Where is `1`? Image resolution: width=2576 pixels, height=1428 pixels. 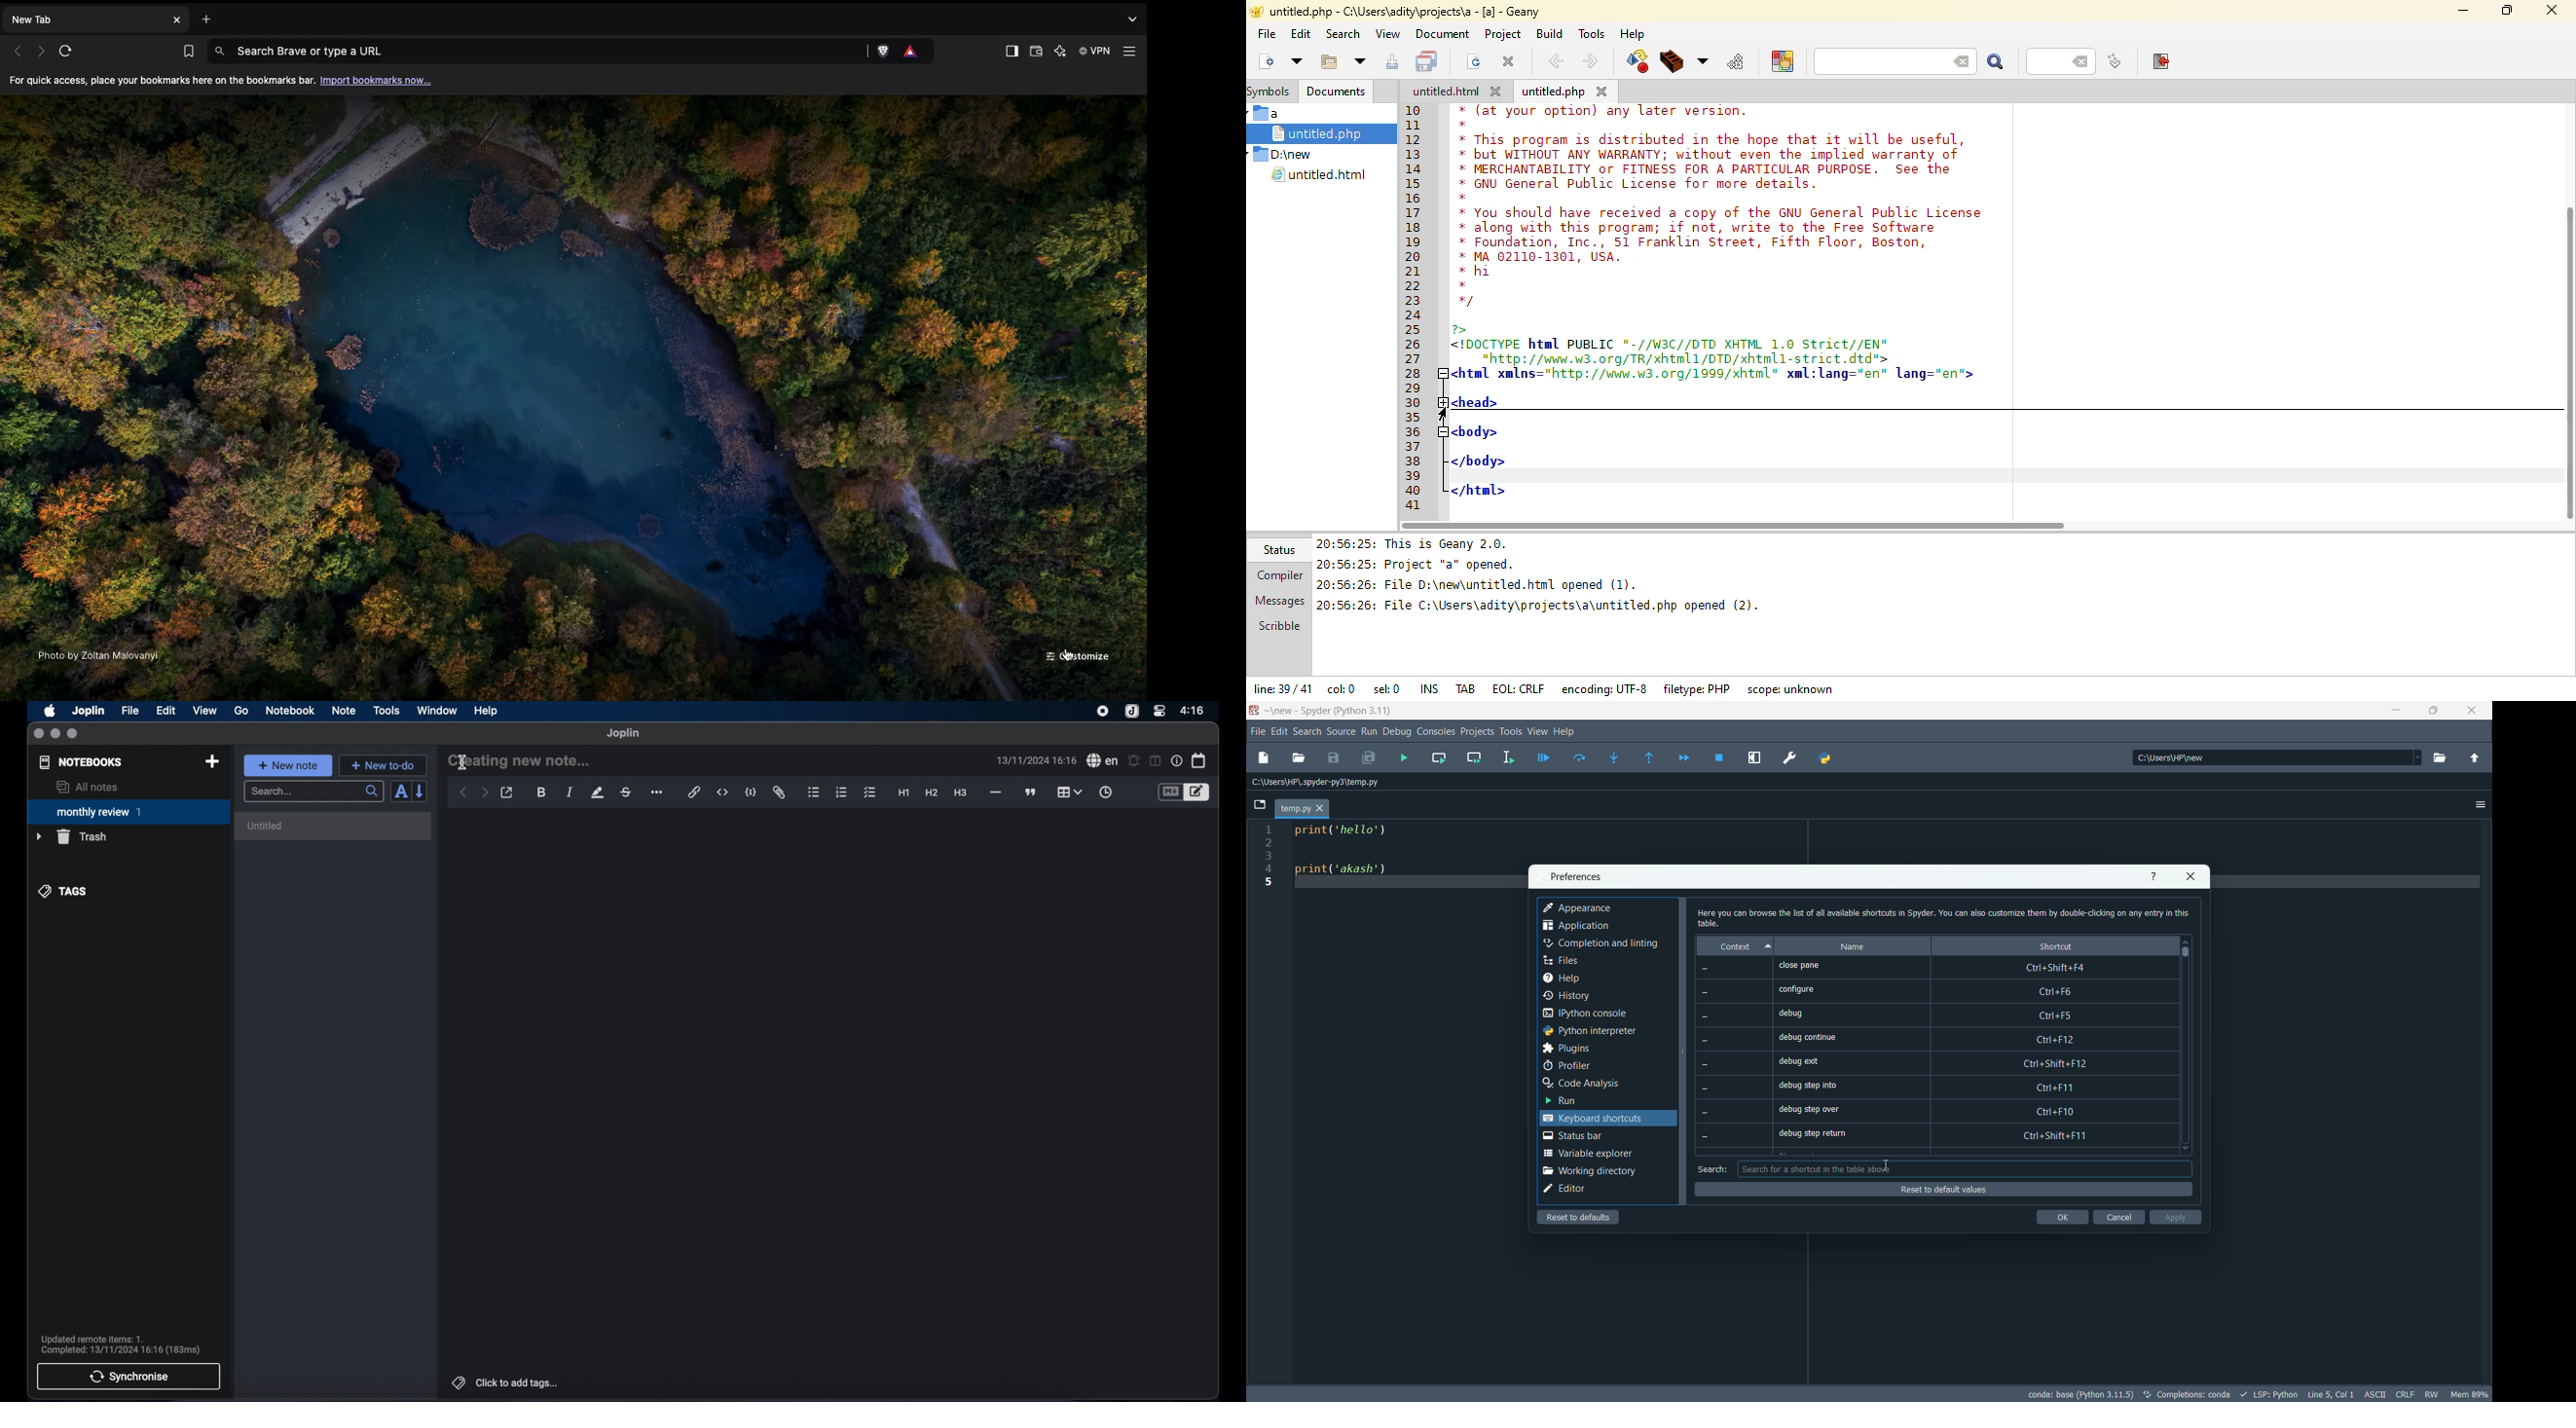
1 is located at coordinates (1271, 828).